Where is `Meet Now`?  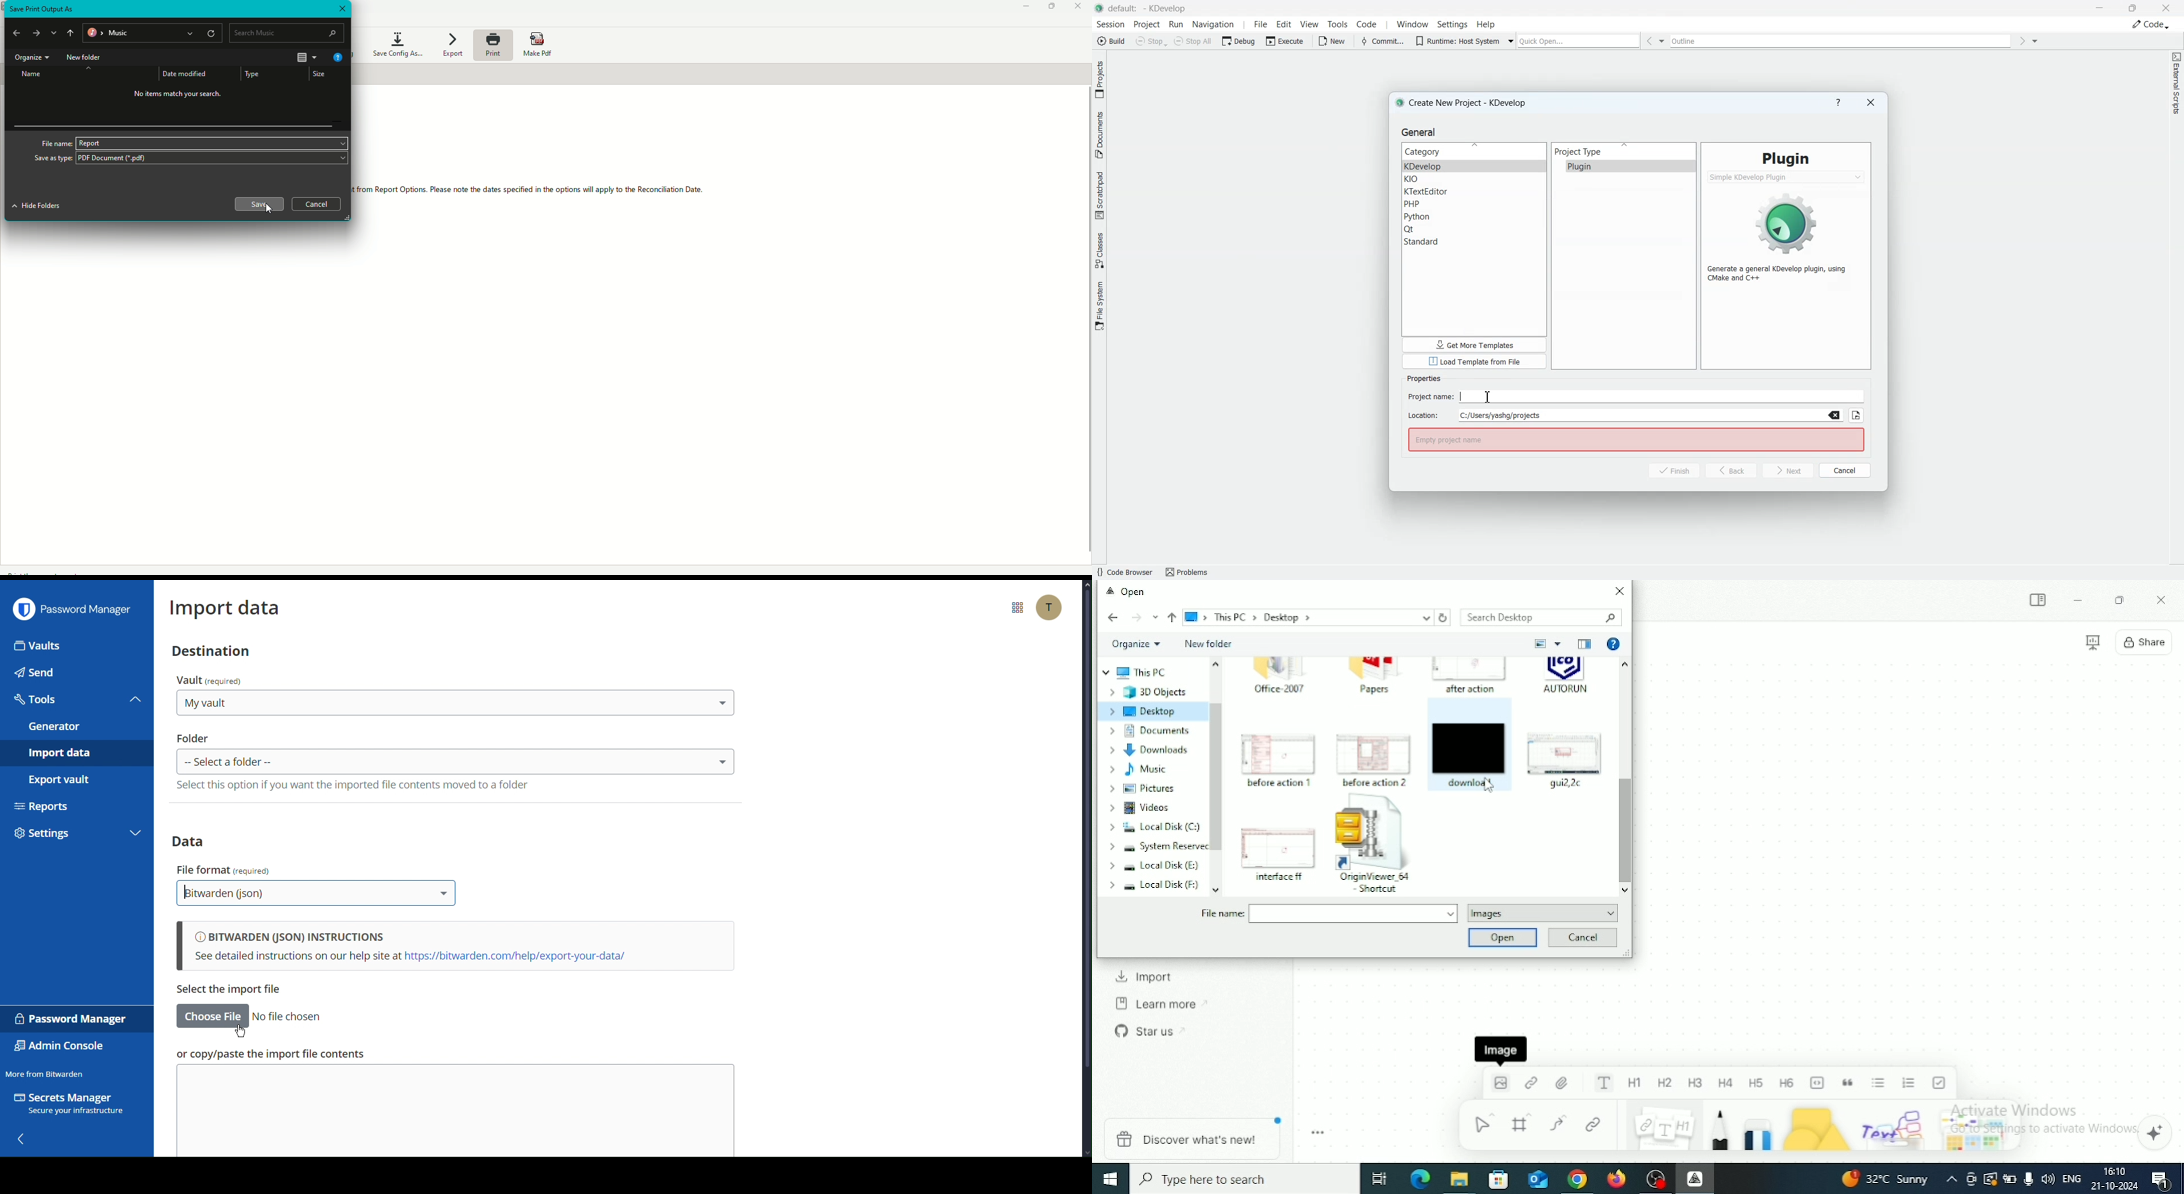 Meet Now is located at coordinates (1971, 1179).